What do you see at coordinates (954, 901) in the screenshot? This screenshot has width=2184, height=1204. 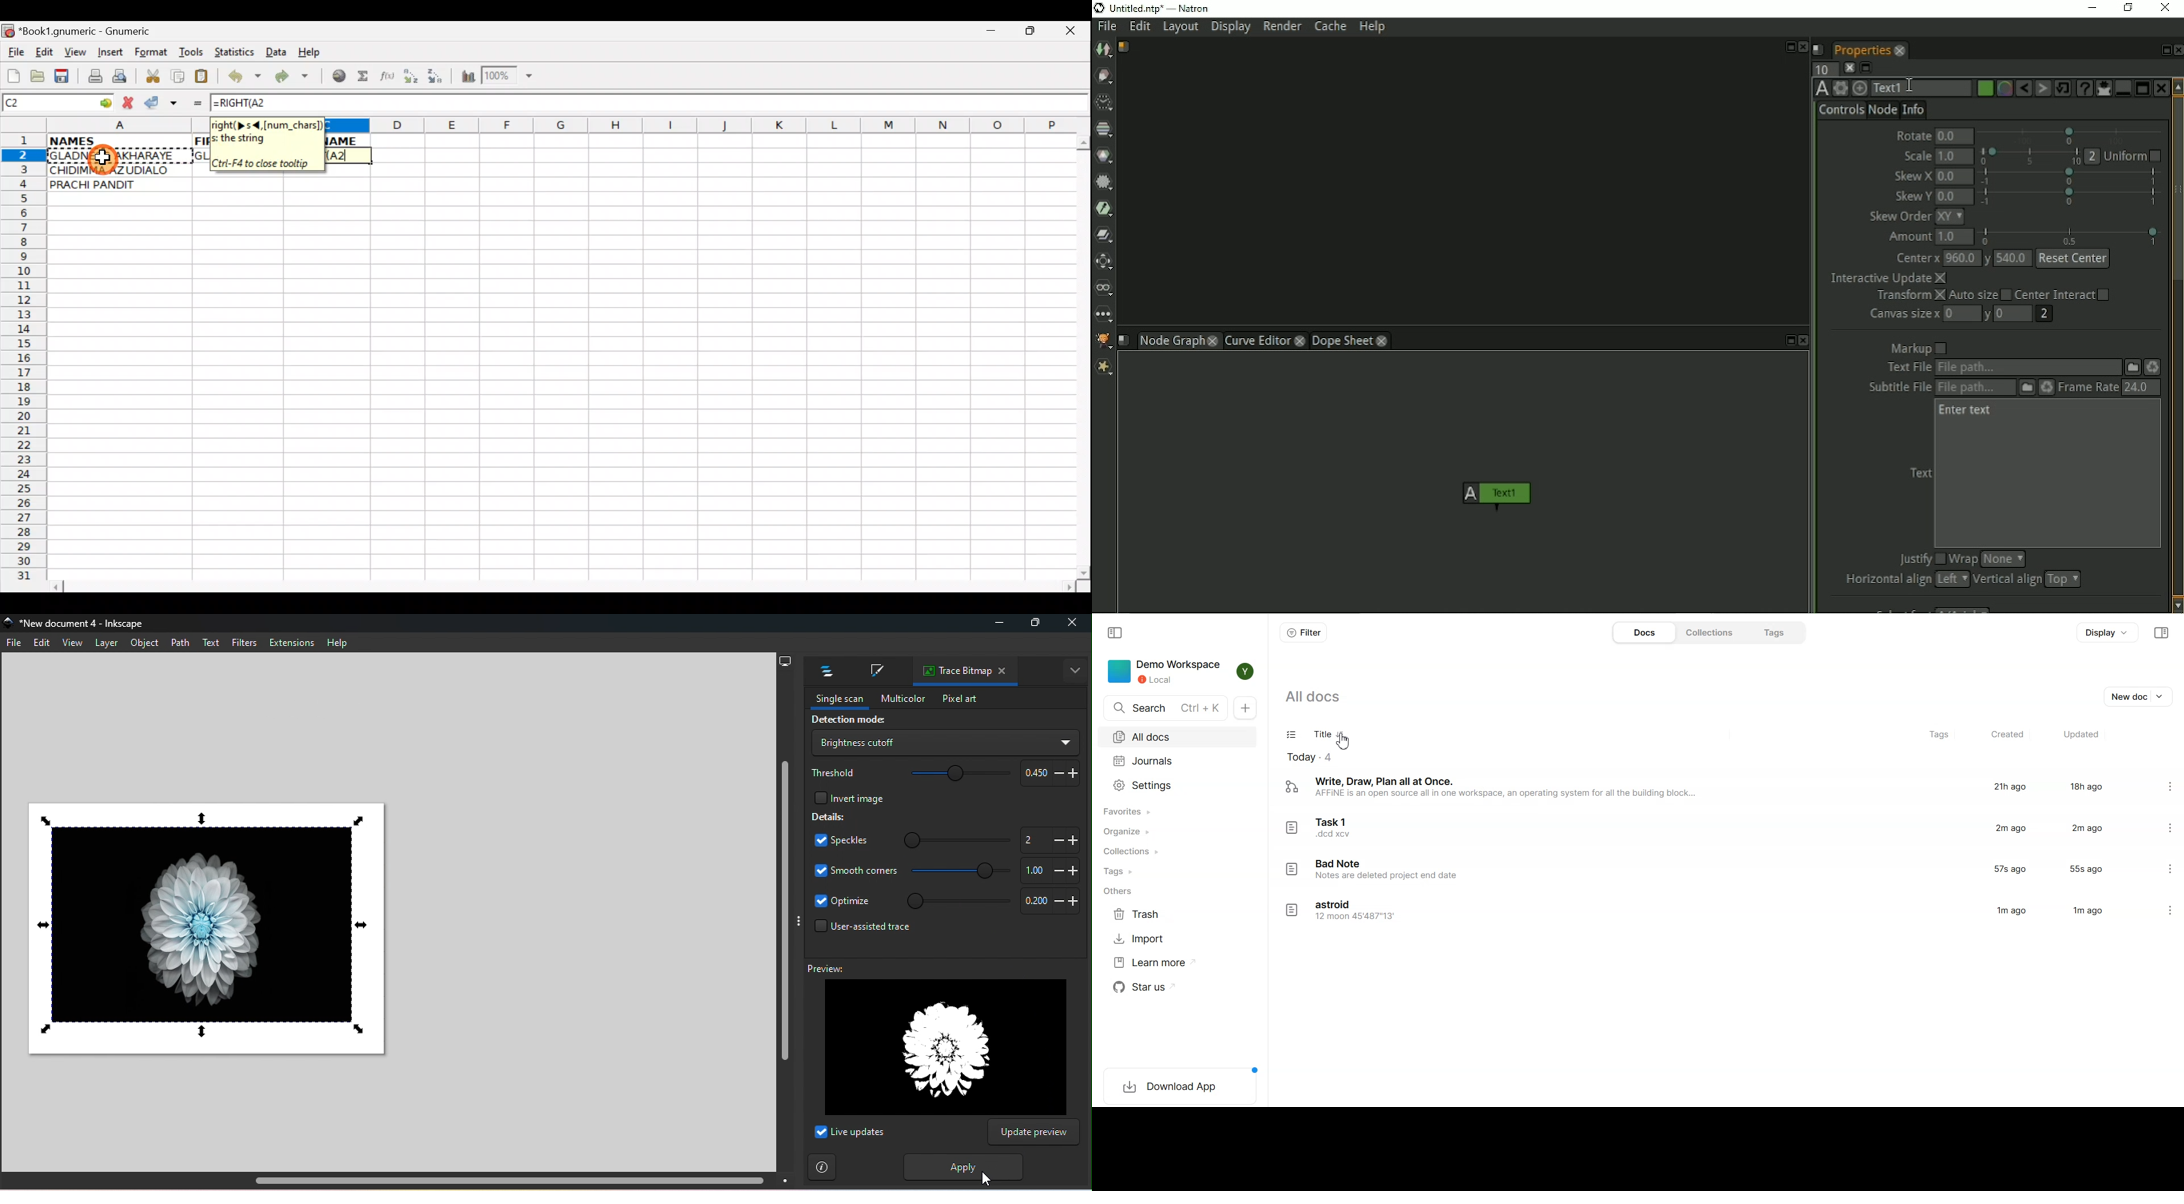 I see `Optimize slide bar` at bounding box center [954, 901].